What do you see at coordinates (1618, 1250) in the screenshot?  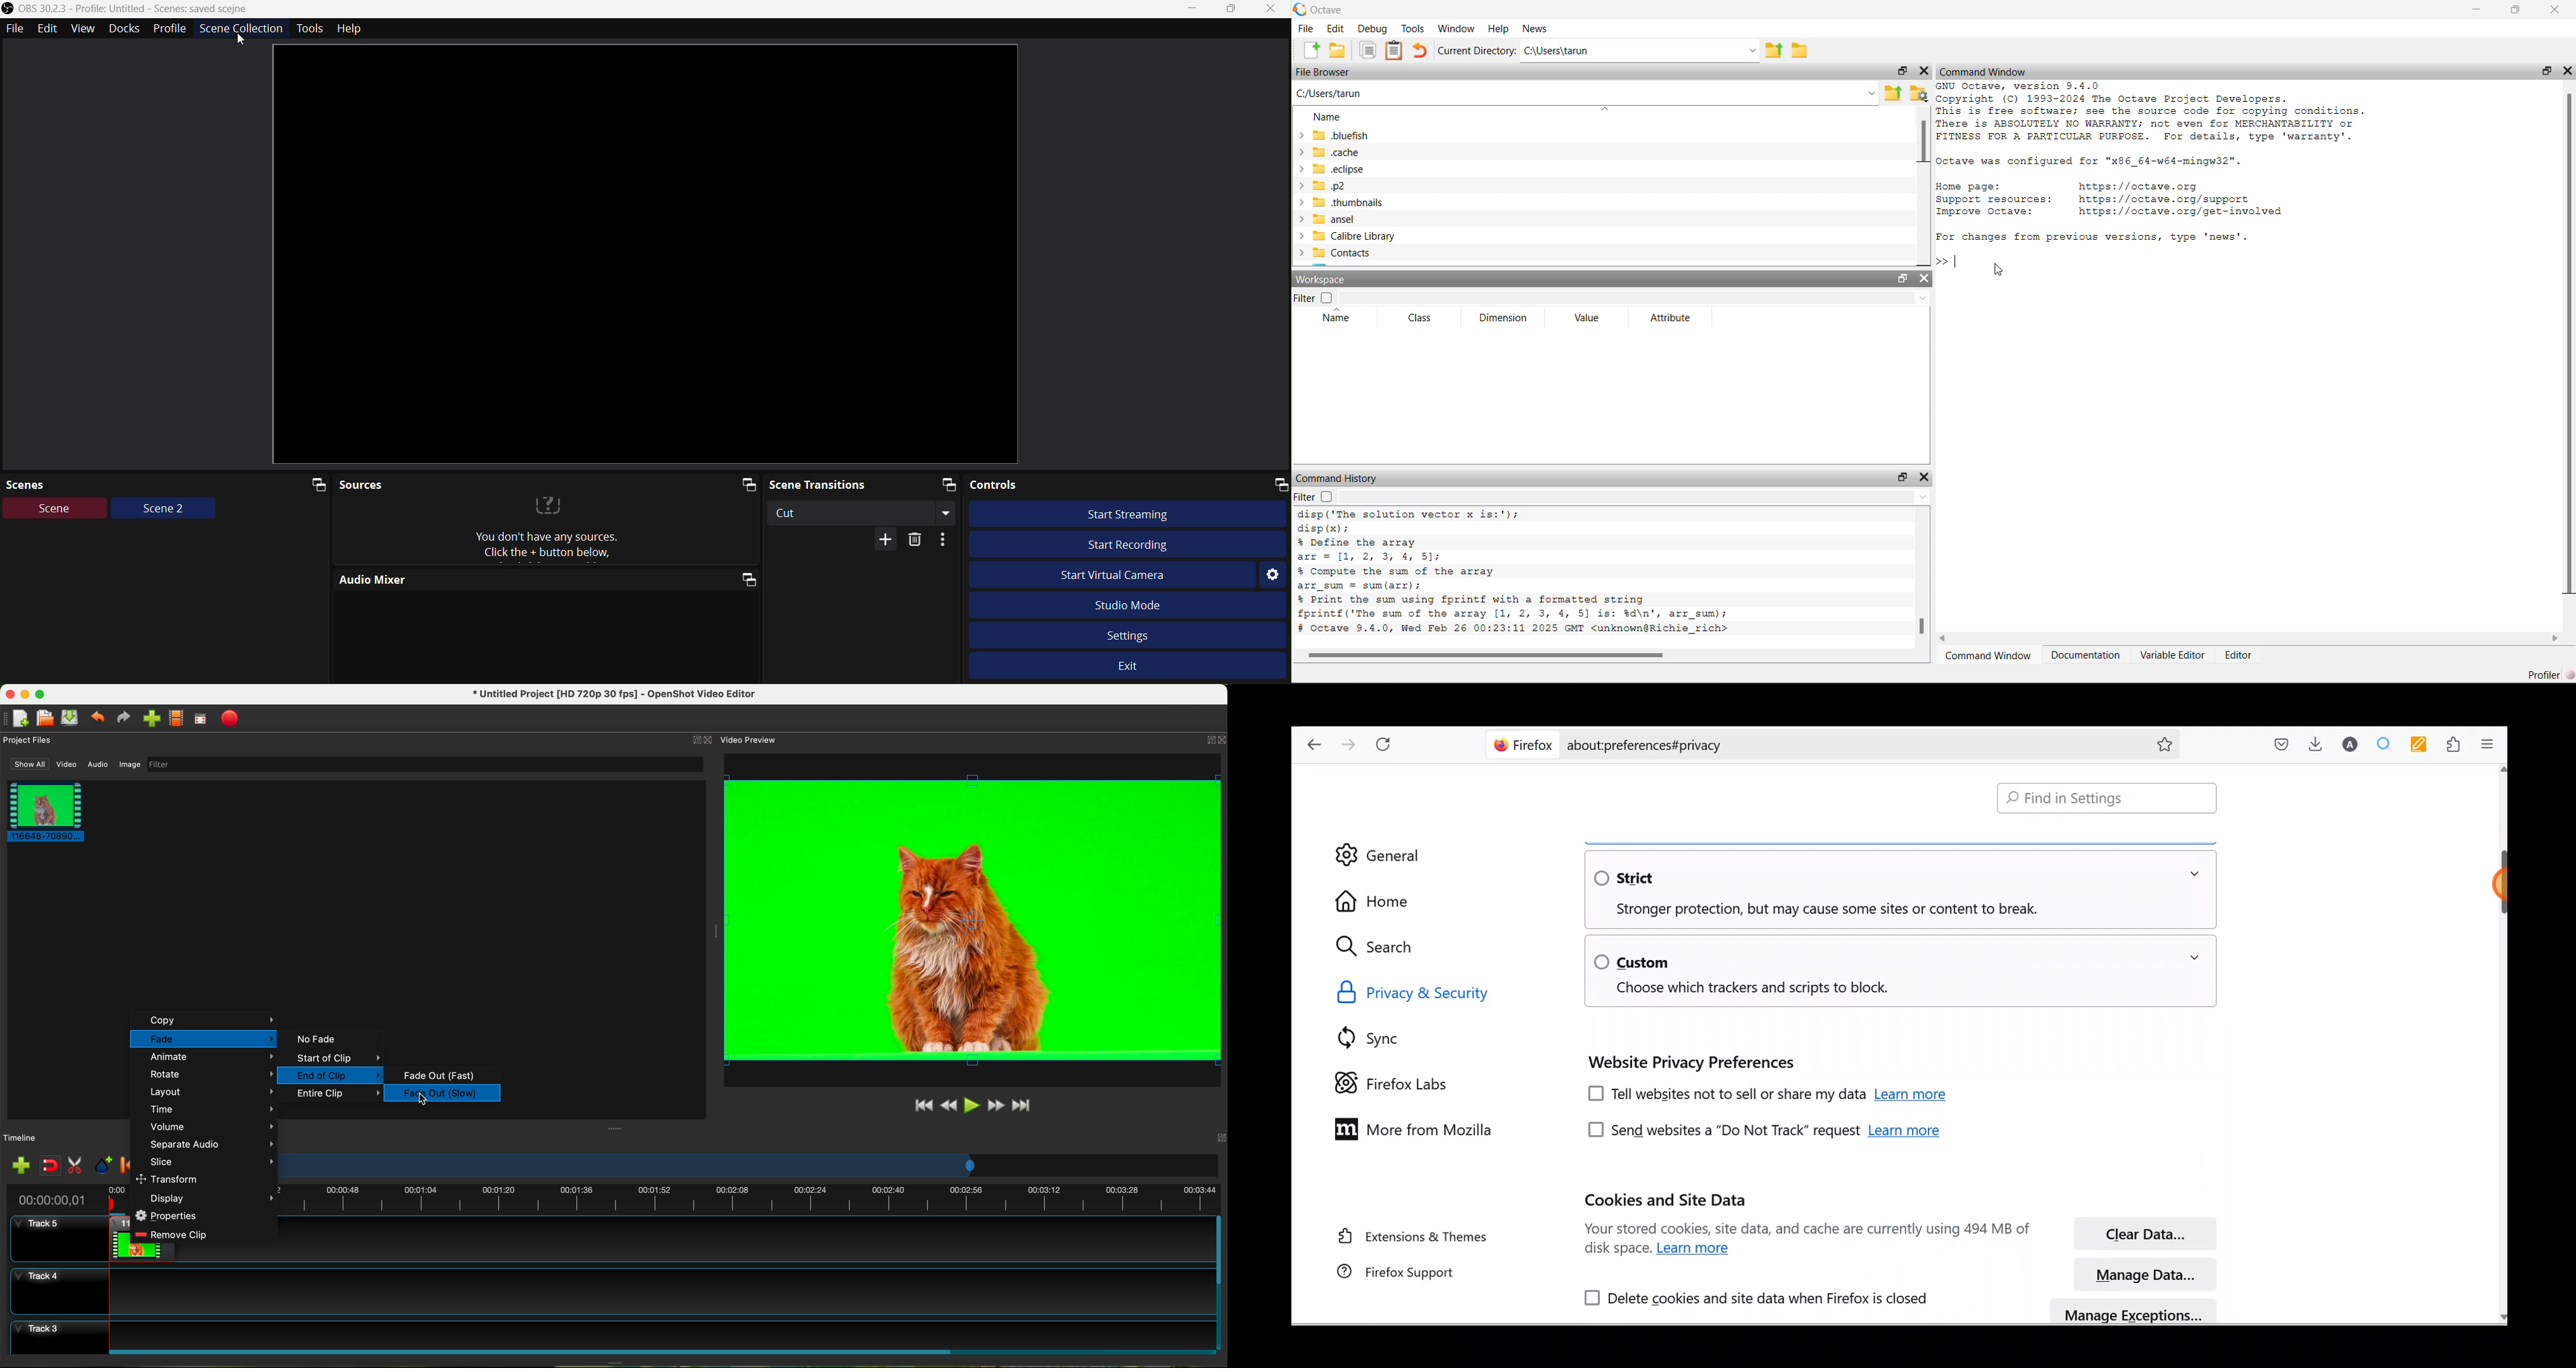 I see `disk space.` at bounding box center [1618, 1250].